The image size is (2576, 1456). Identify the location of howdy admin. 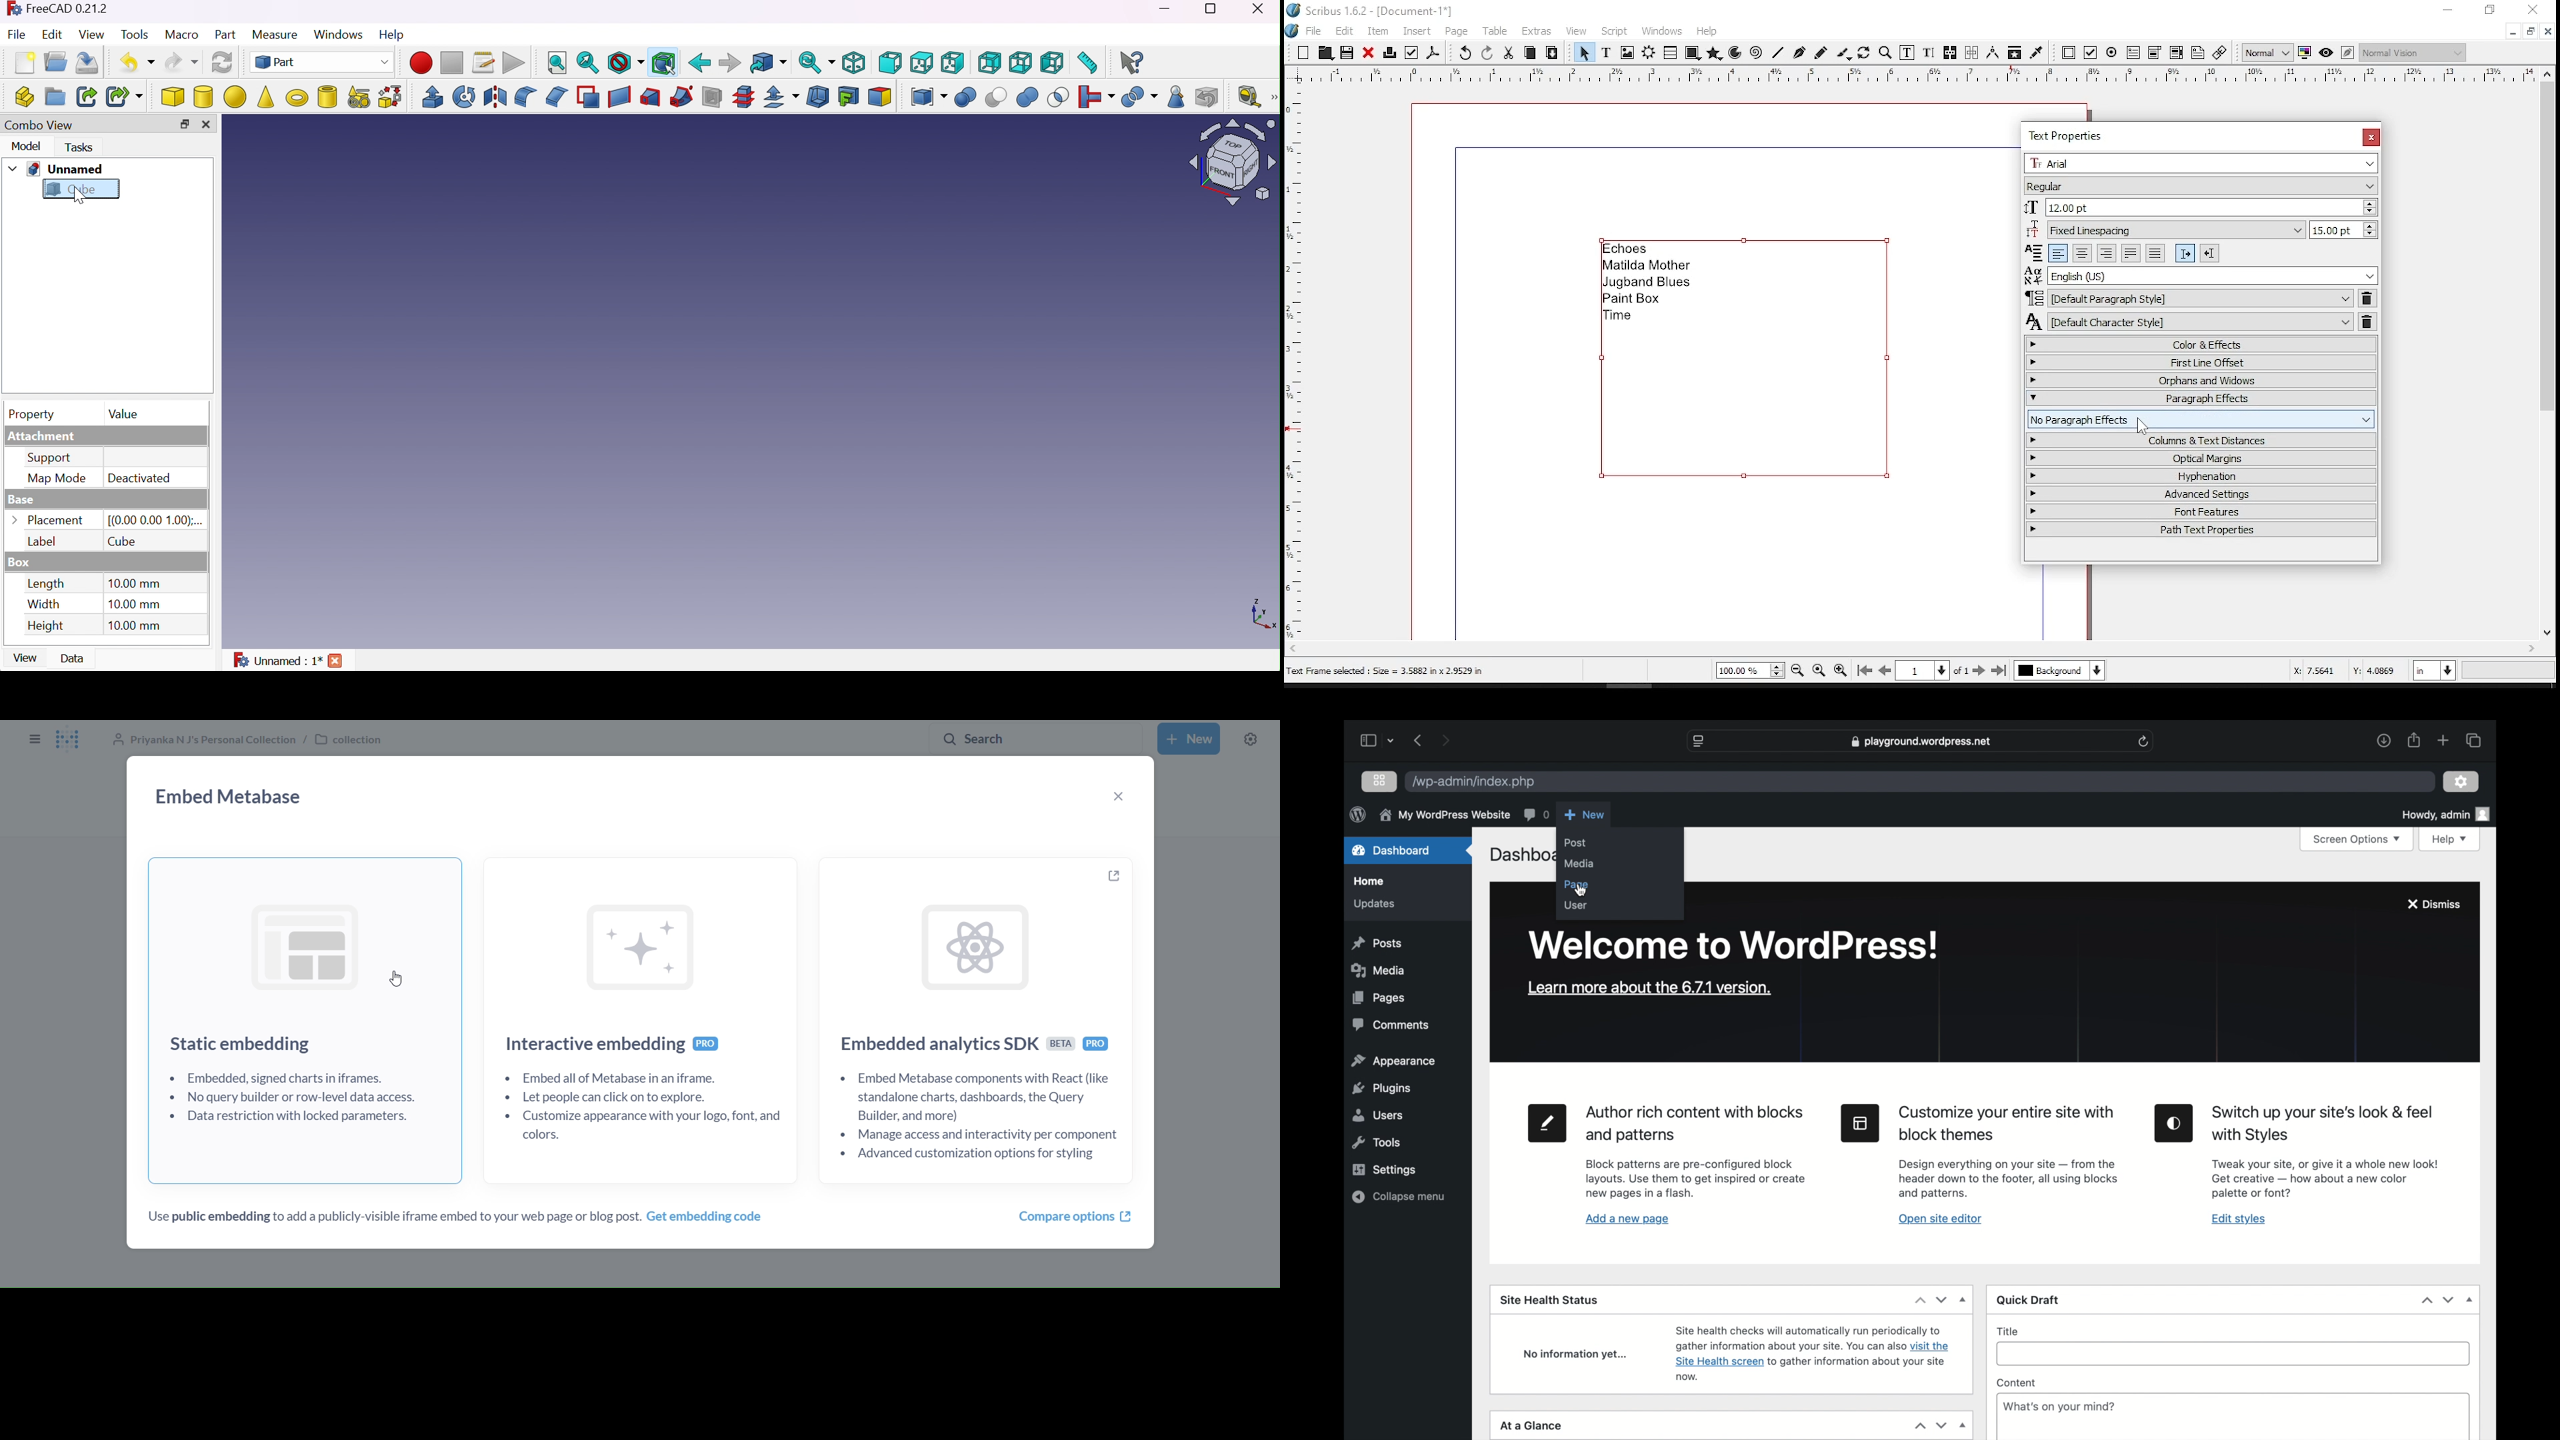
(2445, 814).